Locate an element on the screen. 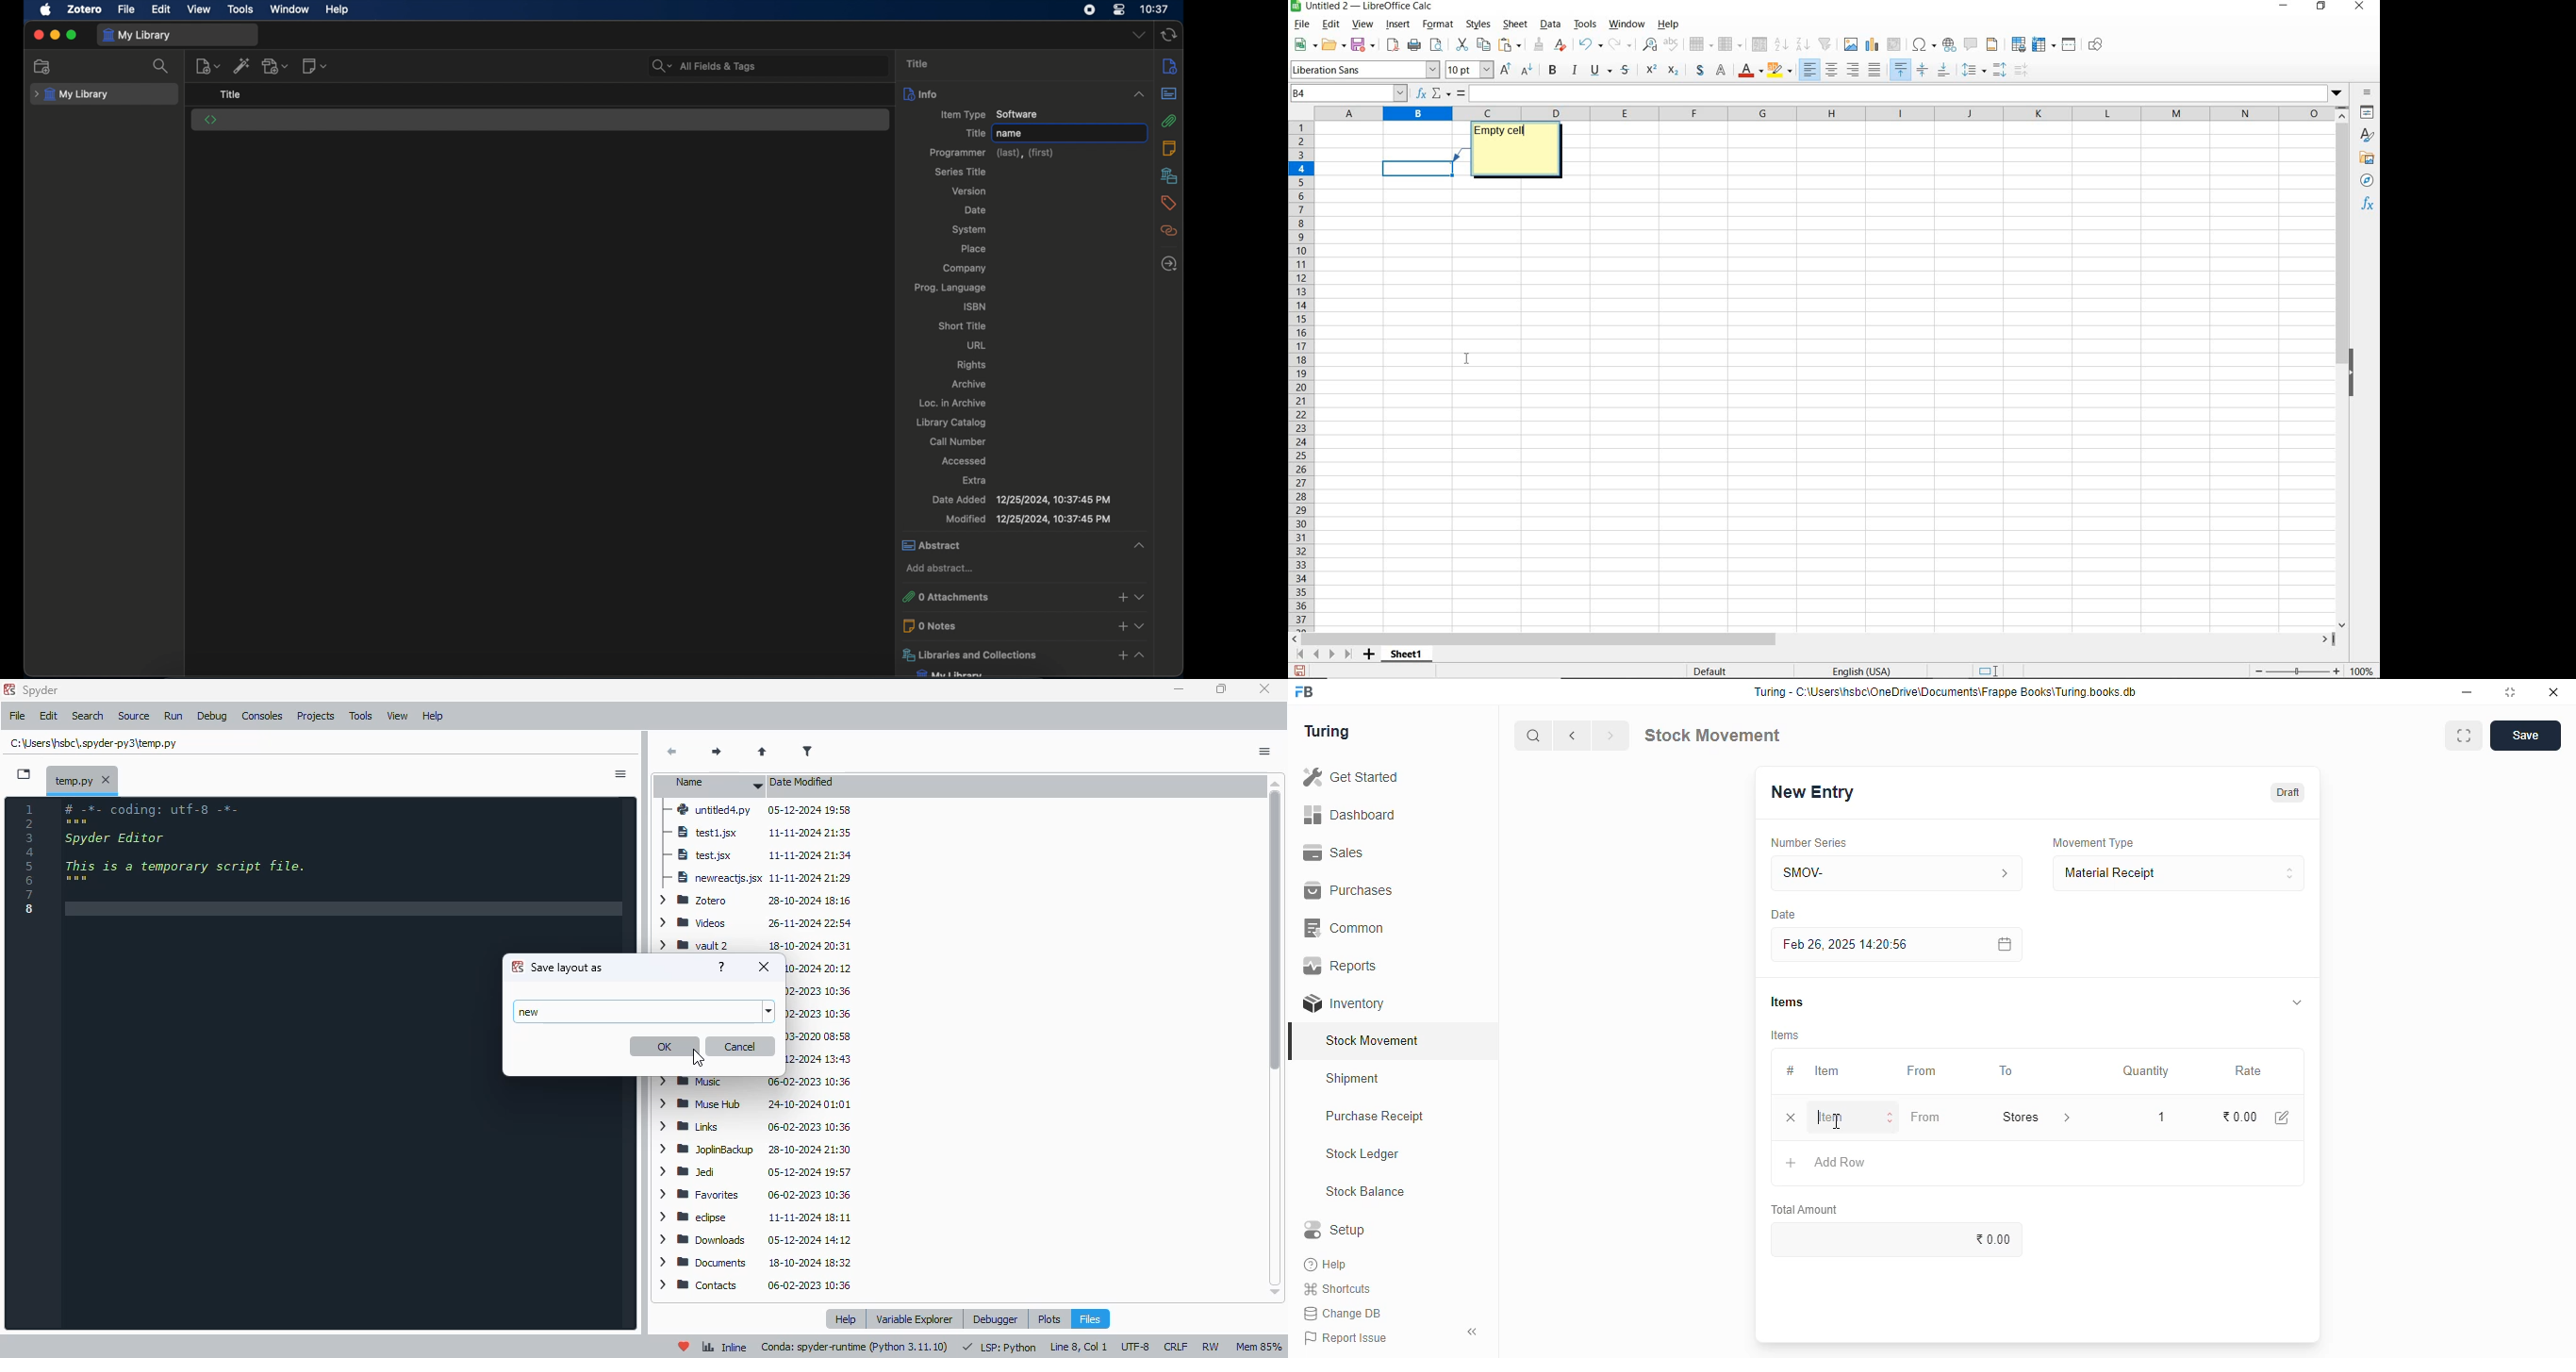  maximize is located at coordinates (1221, 688).